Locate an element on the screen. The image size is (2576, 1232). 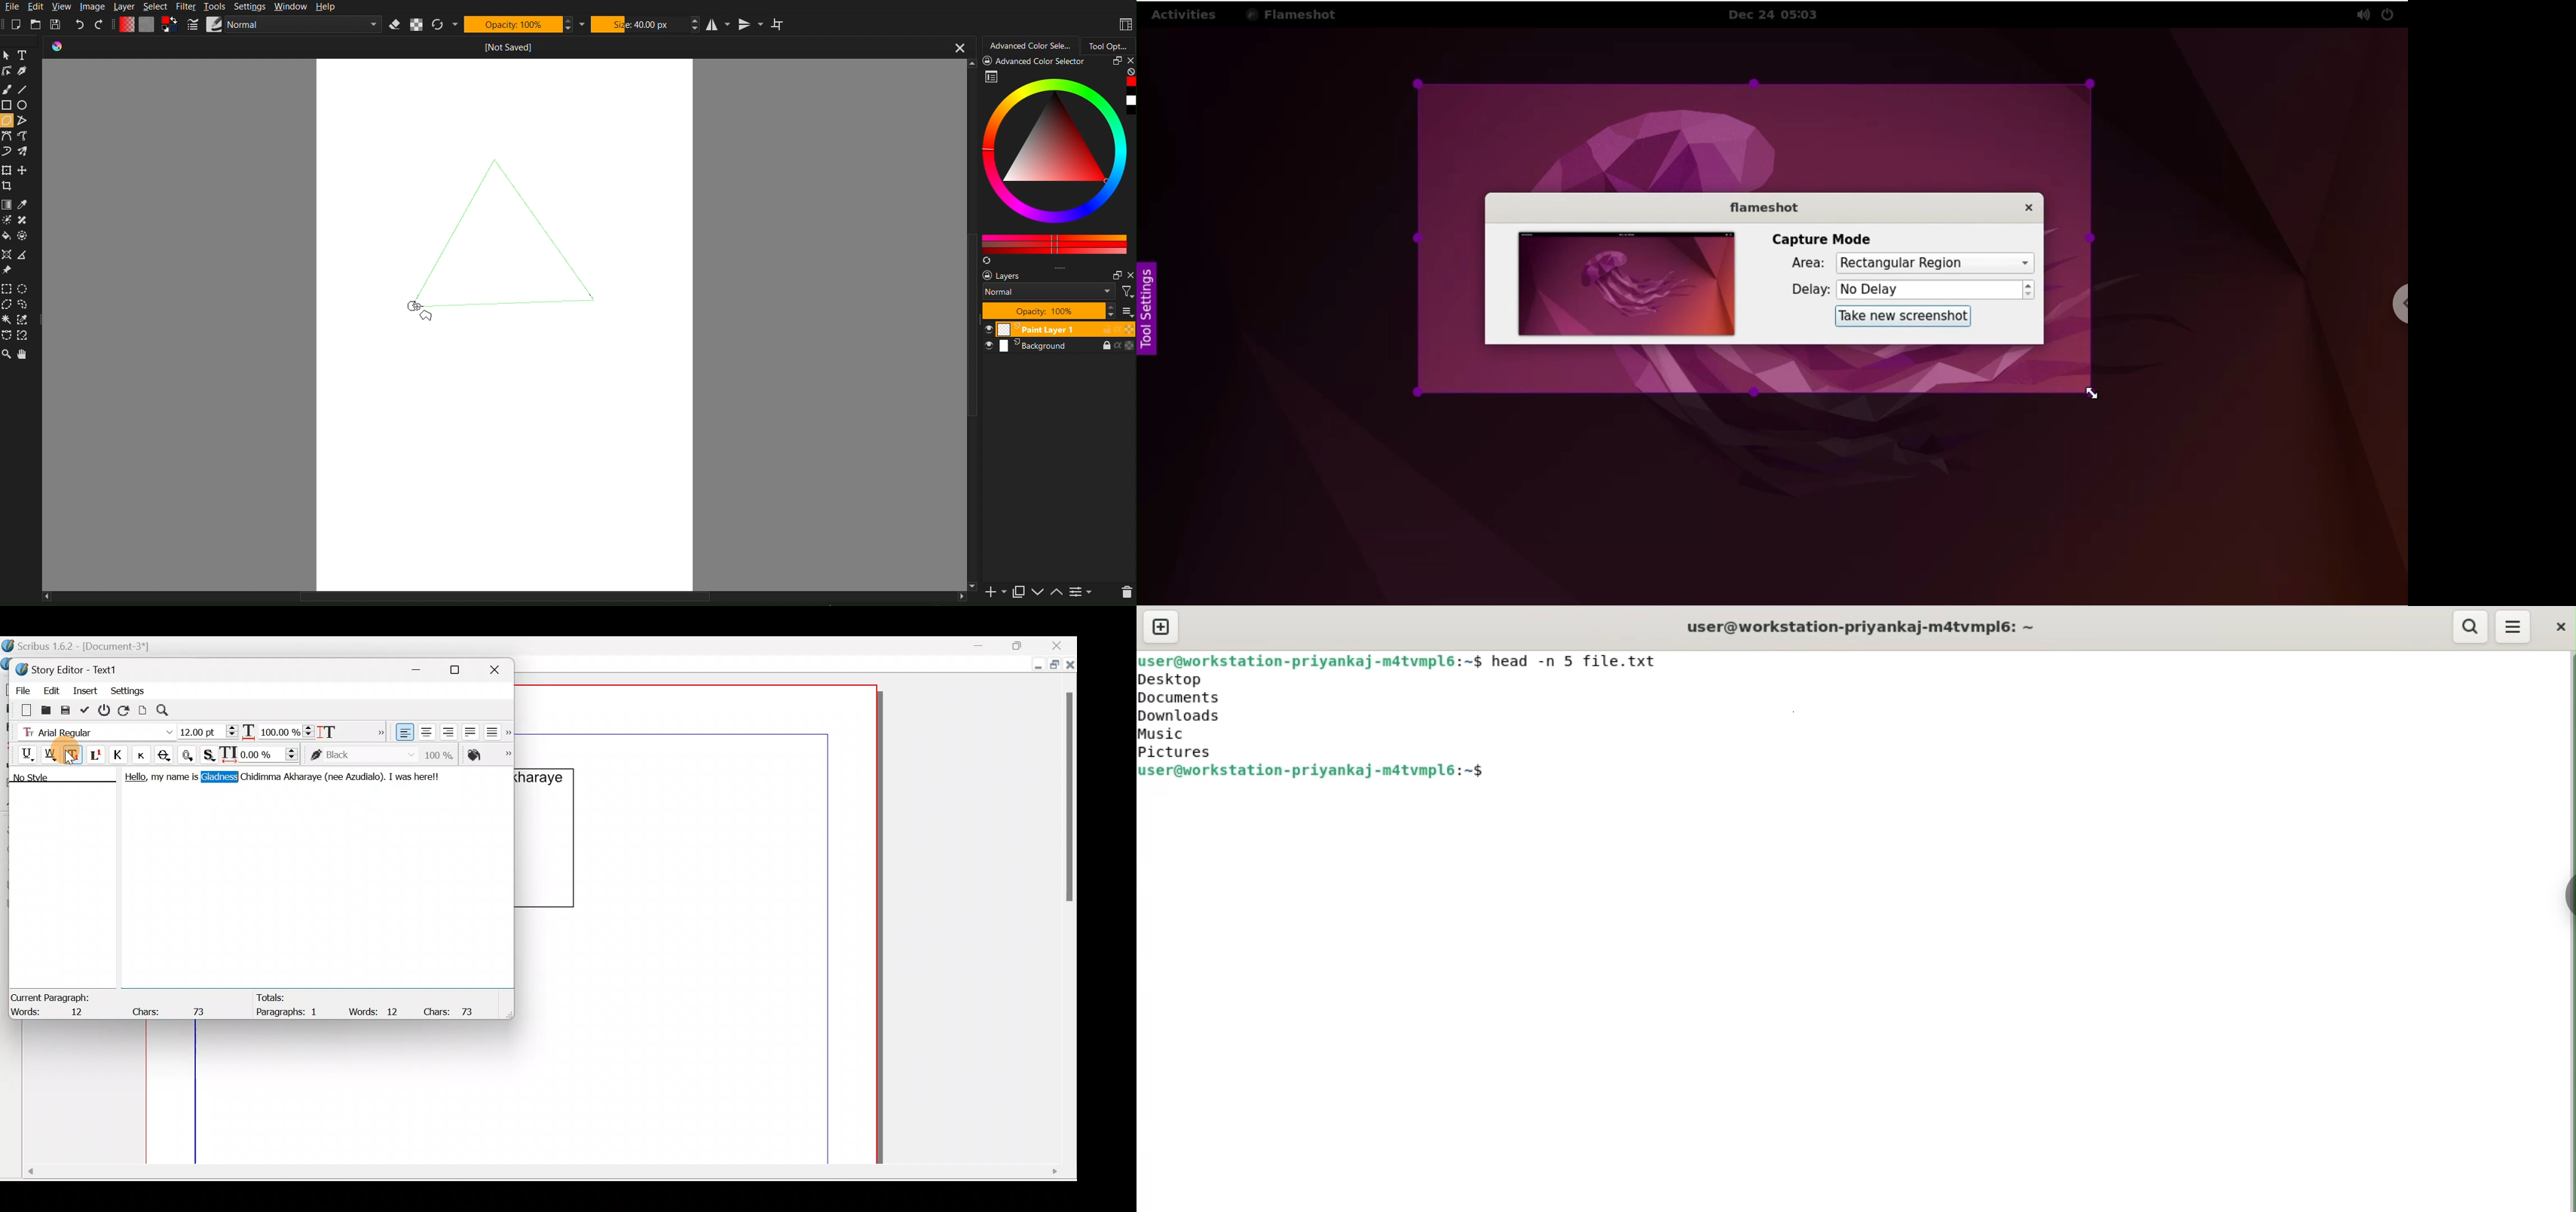
Align text right is located at coordinates (446, 732).